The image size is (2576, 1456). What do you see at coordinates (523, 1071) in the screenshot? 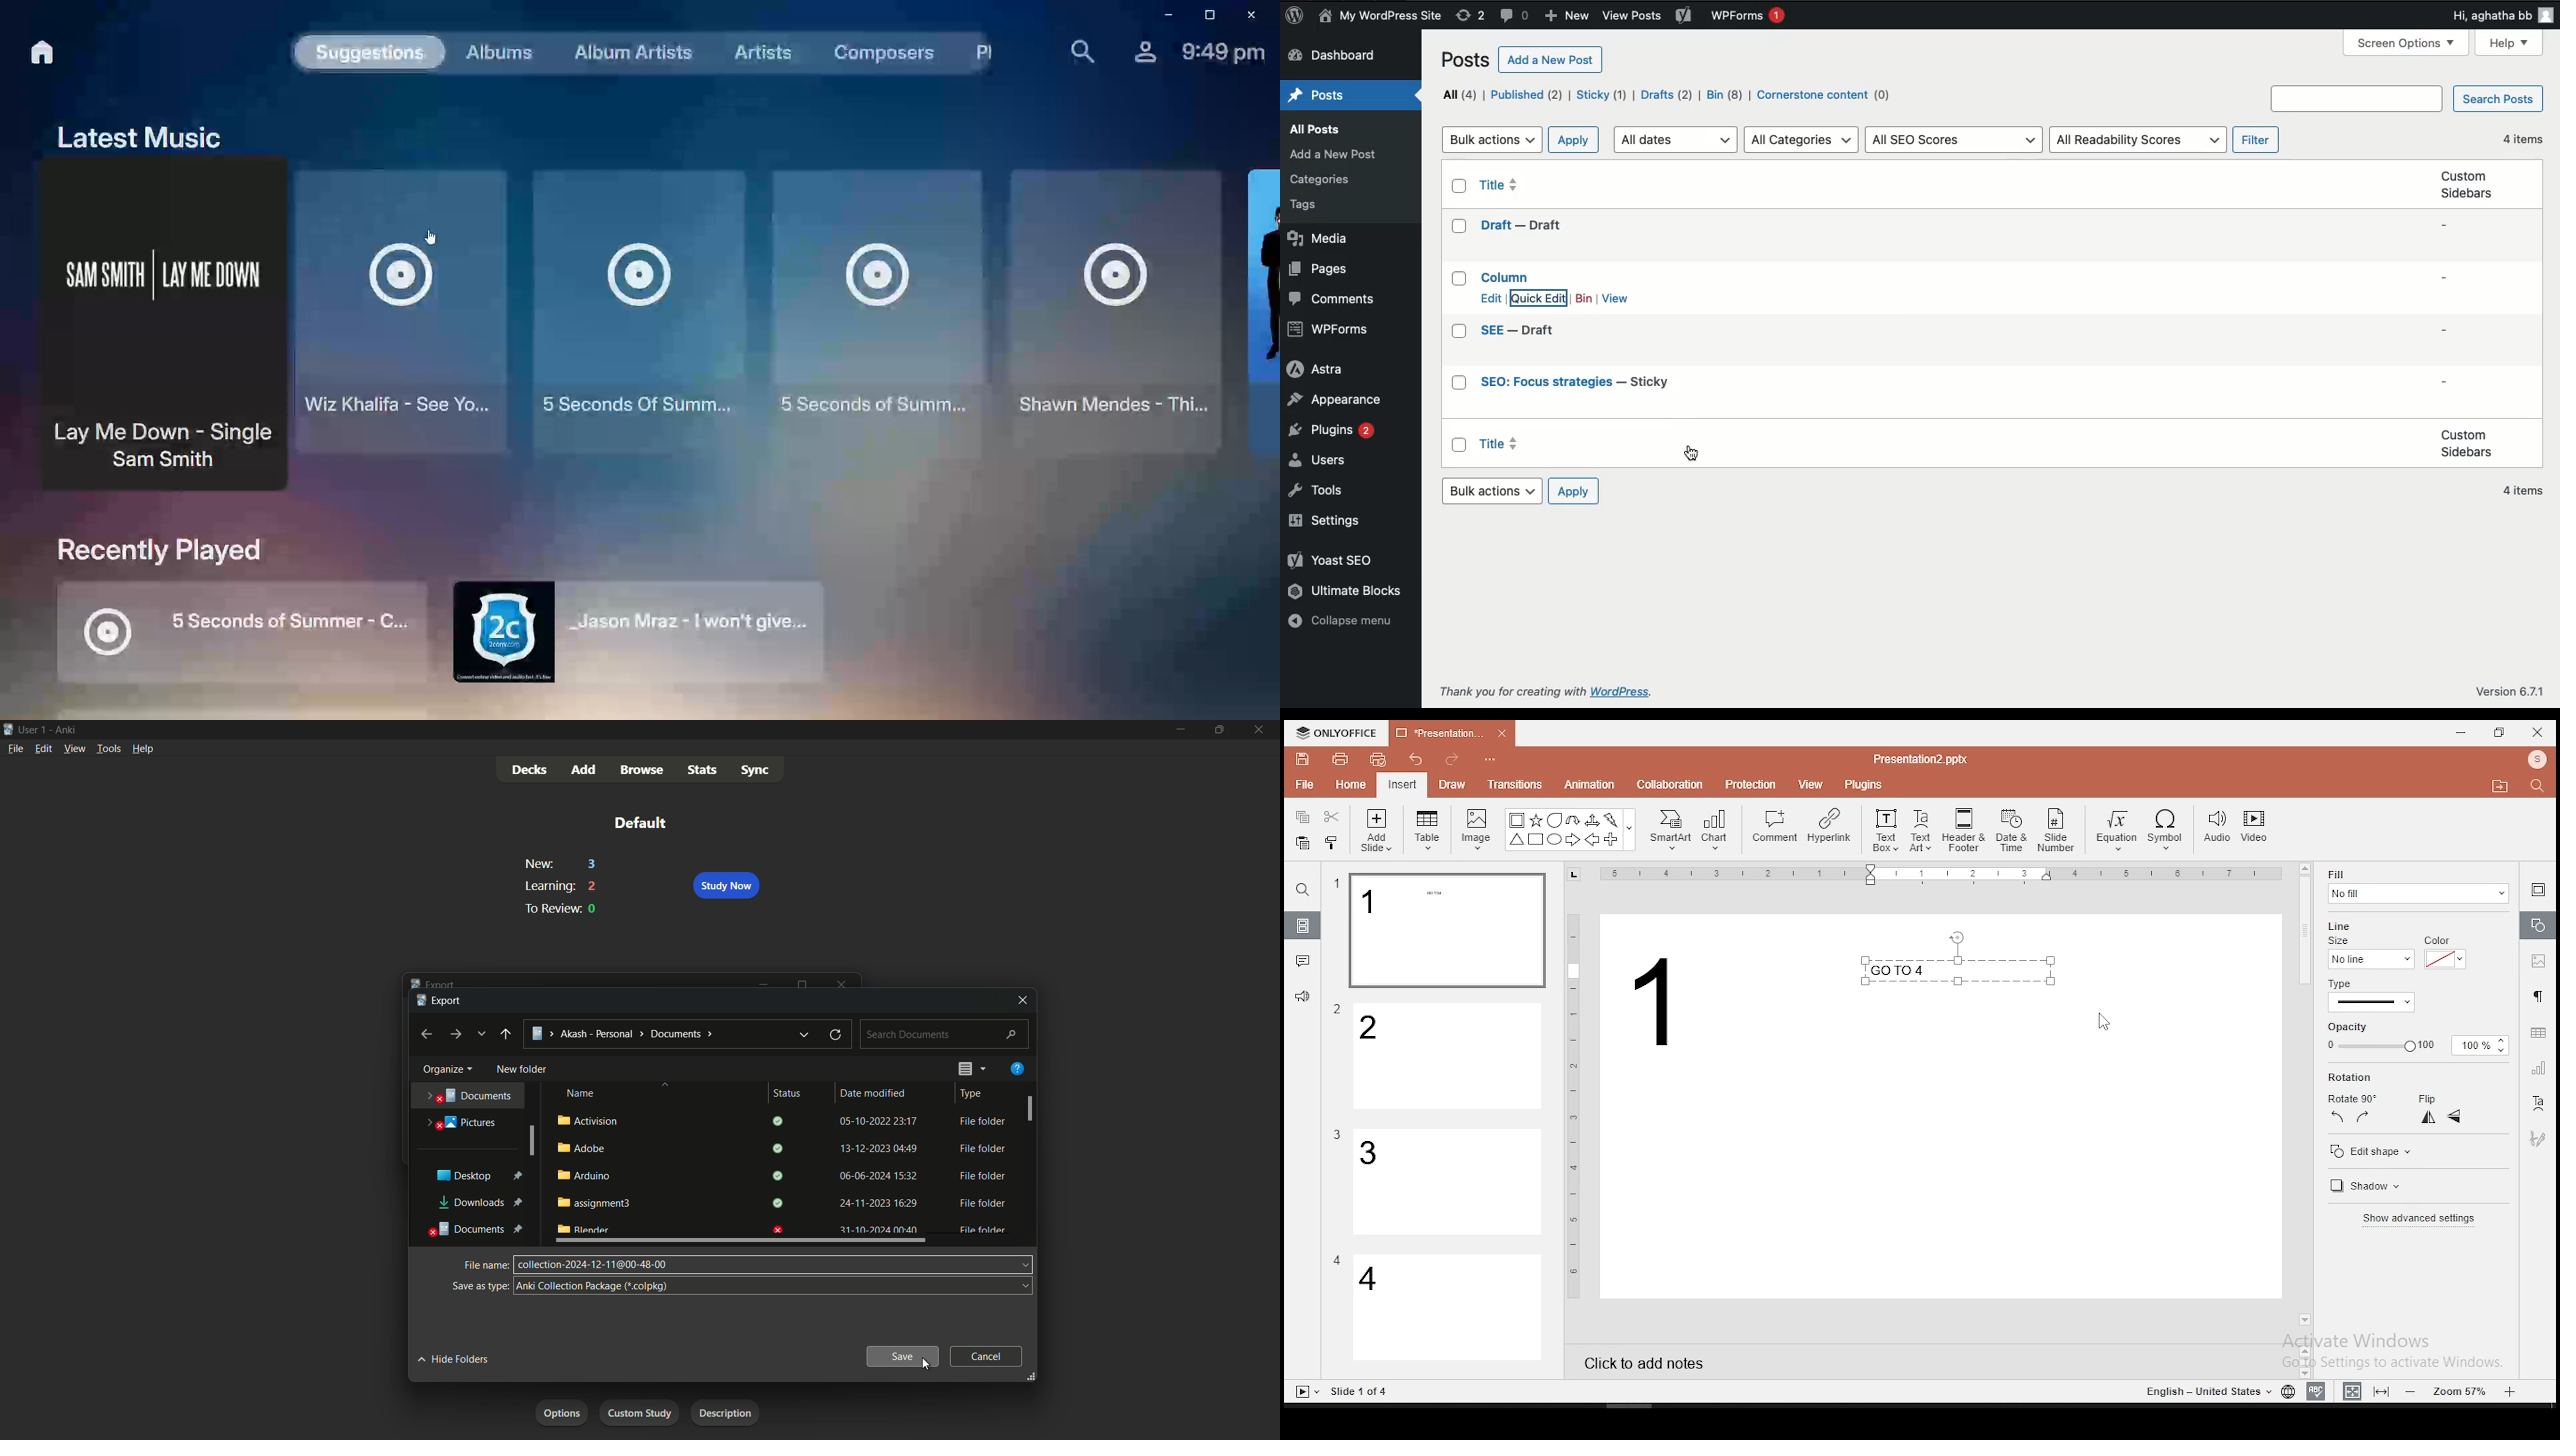
I see `new folder` at bounding box center [523, 1071].